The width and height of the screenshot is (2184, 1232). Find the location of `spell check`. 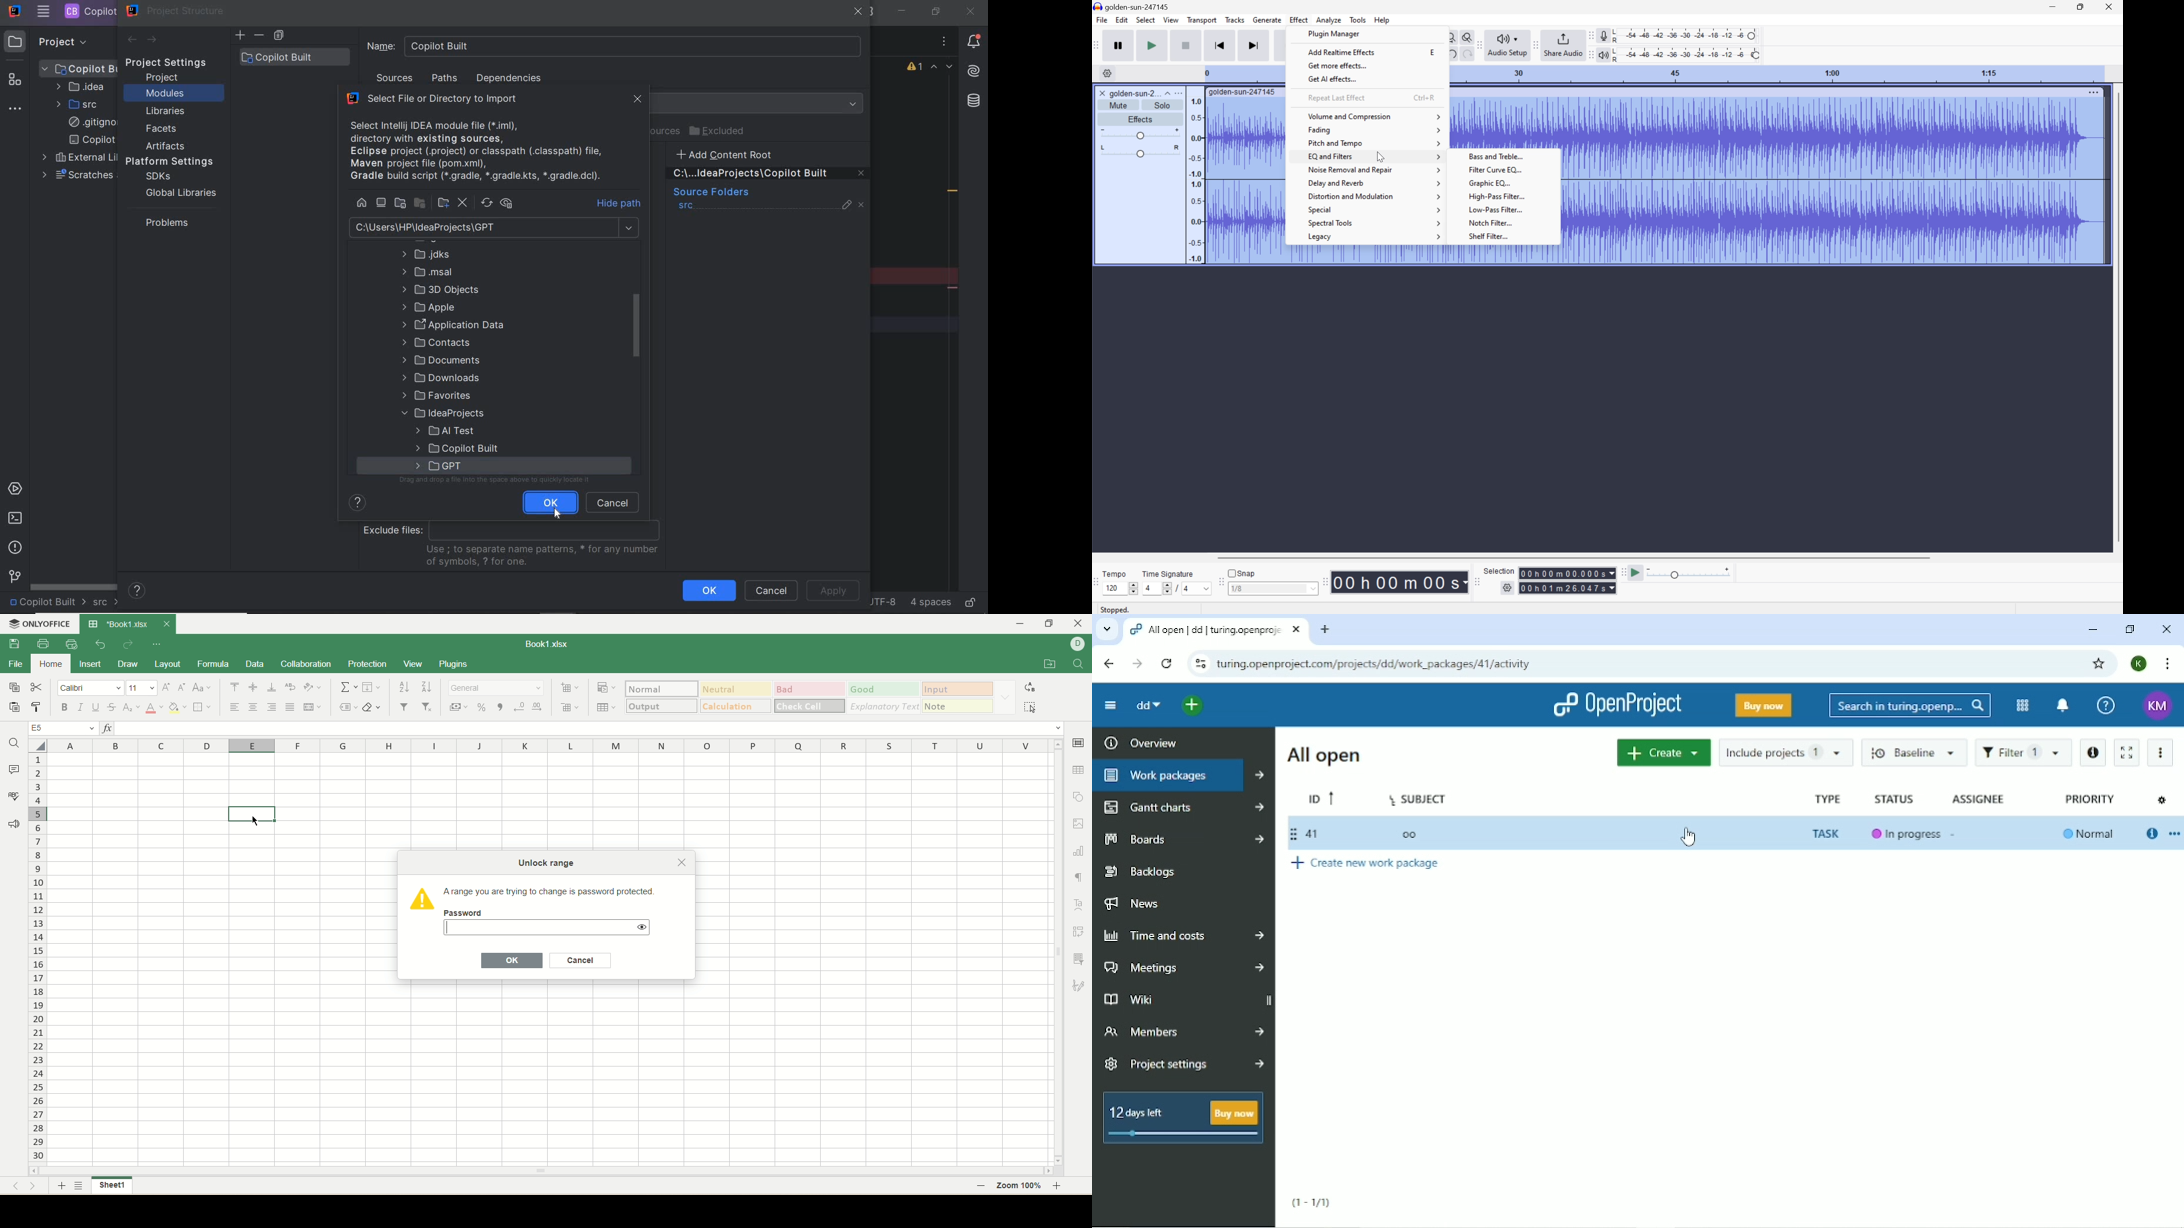

spell check is located at coordinates (14, 798).